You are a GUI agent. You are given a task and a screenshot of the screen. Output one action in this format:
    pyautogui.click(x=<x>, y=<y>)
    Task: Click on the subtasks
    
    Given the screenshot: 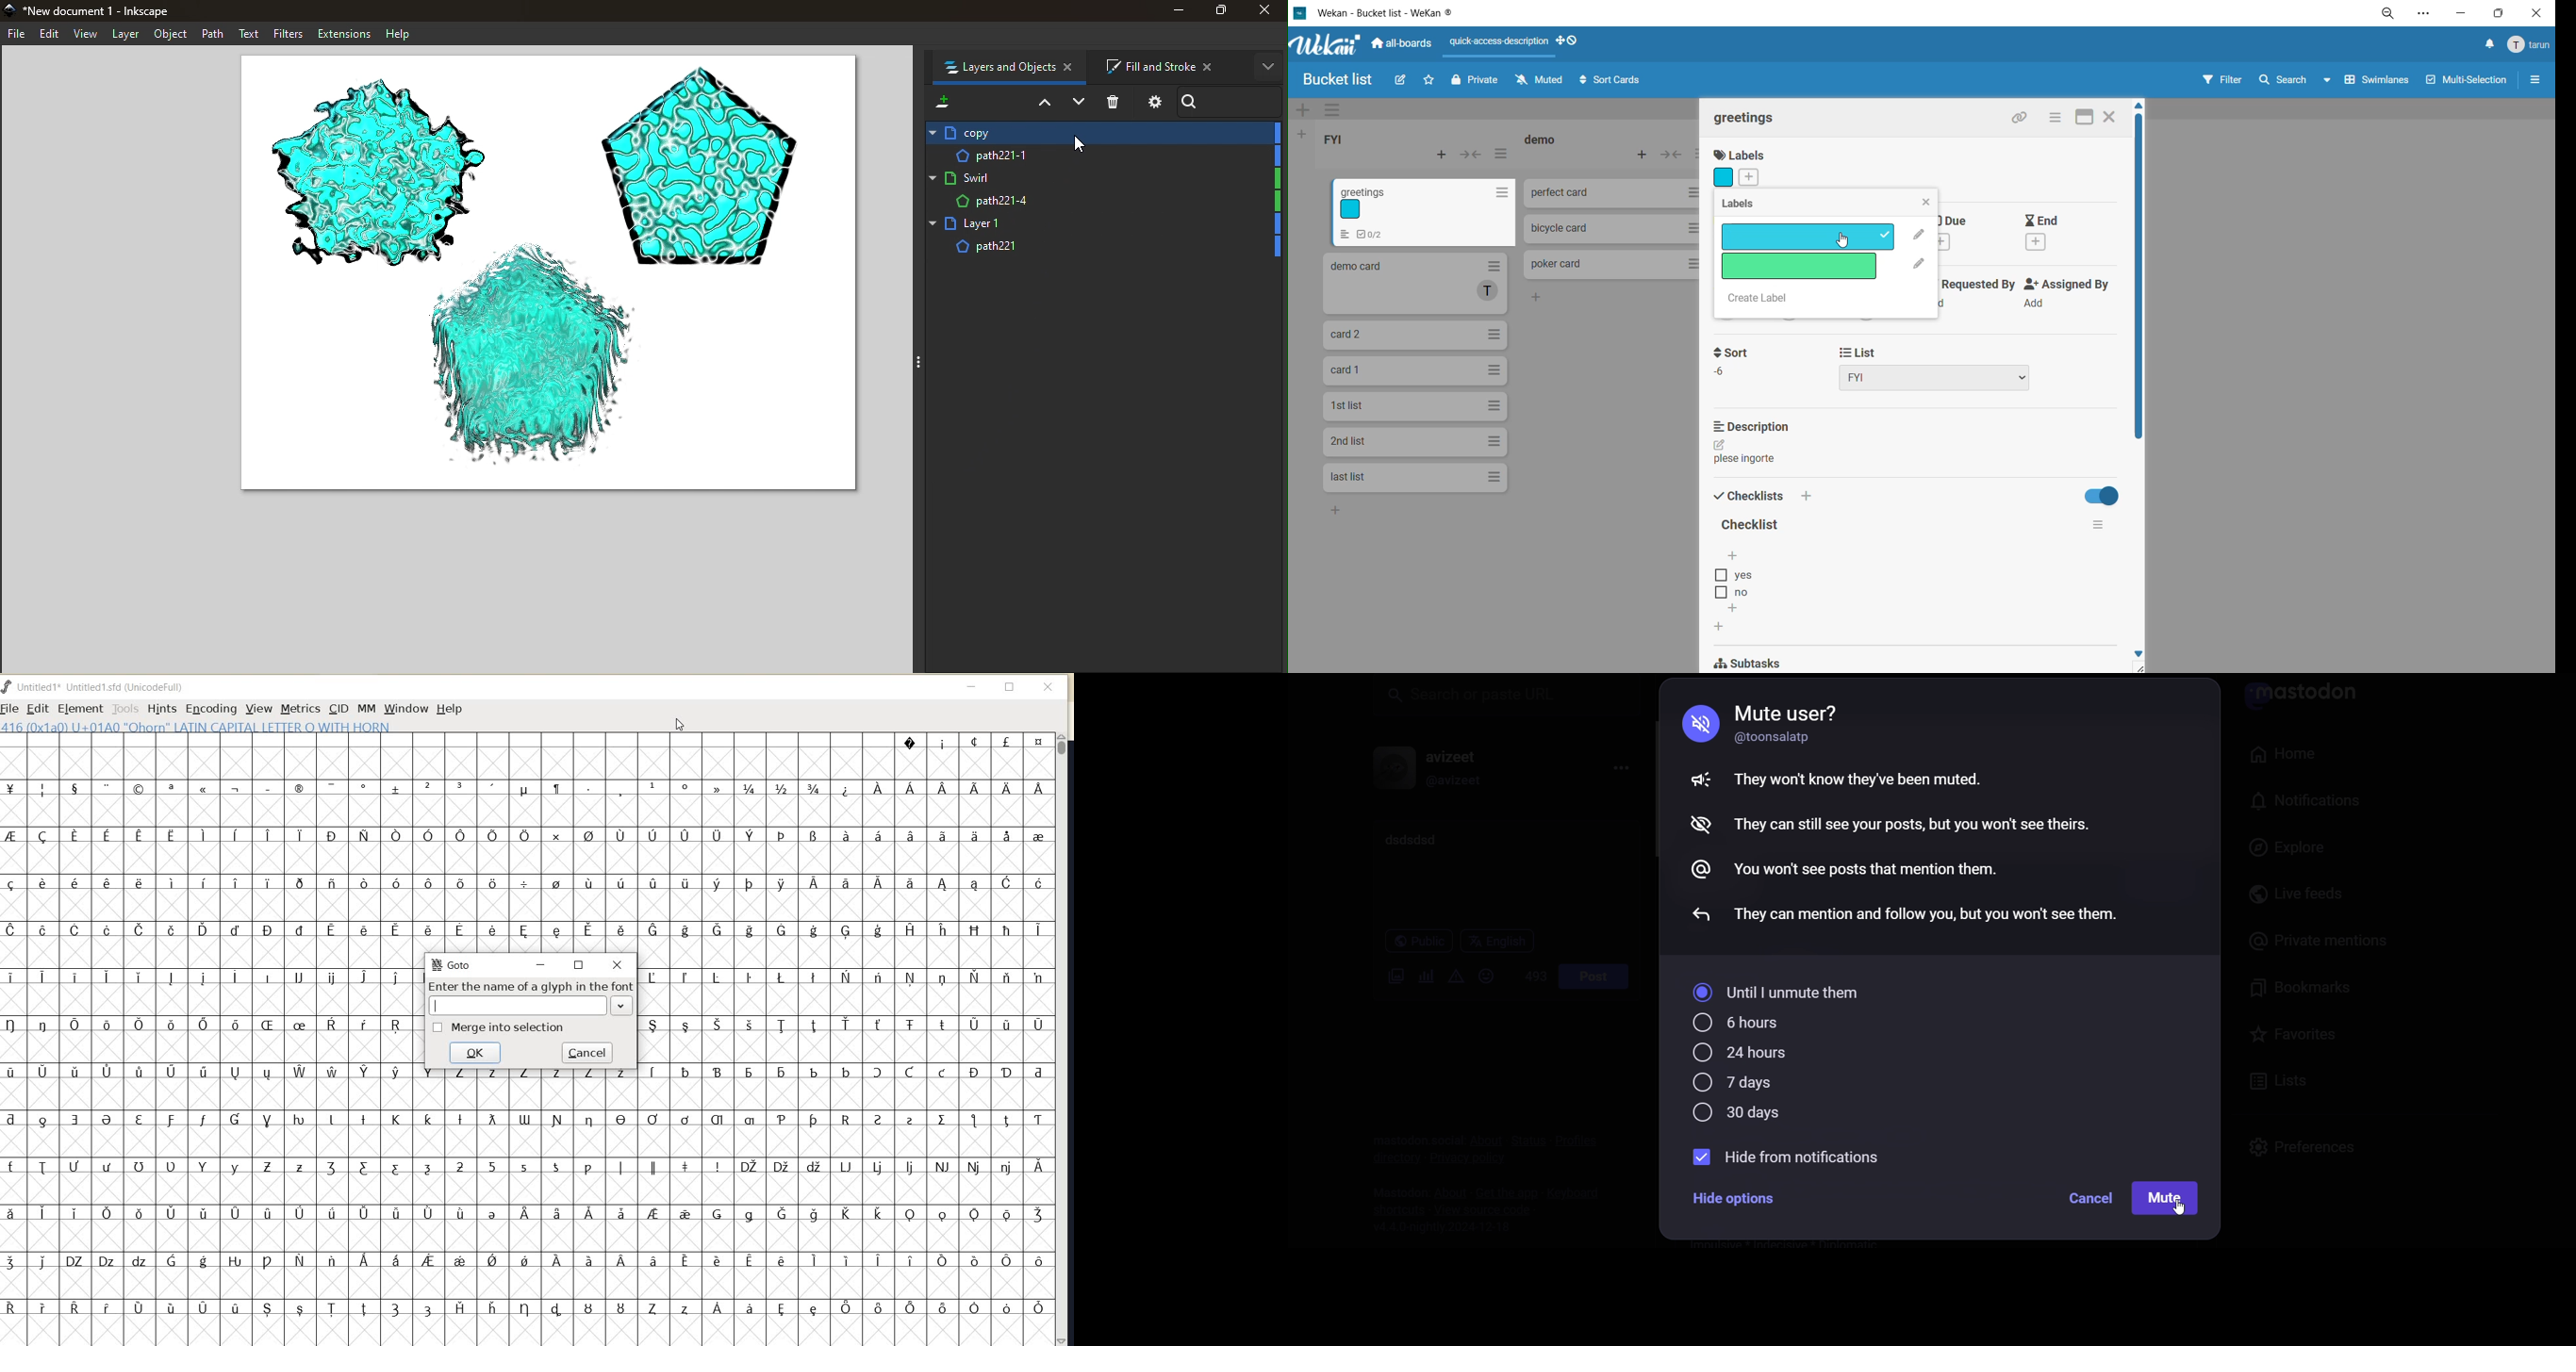 What is the action you would take?
    pyautogui.click(x=1763, y=660)
    